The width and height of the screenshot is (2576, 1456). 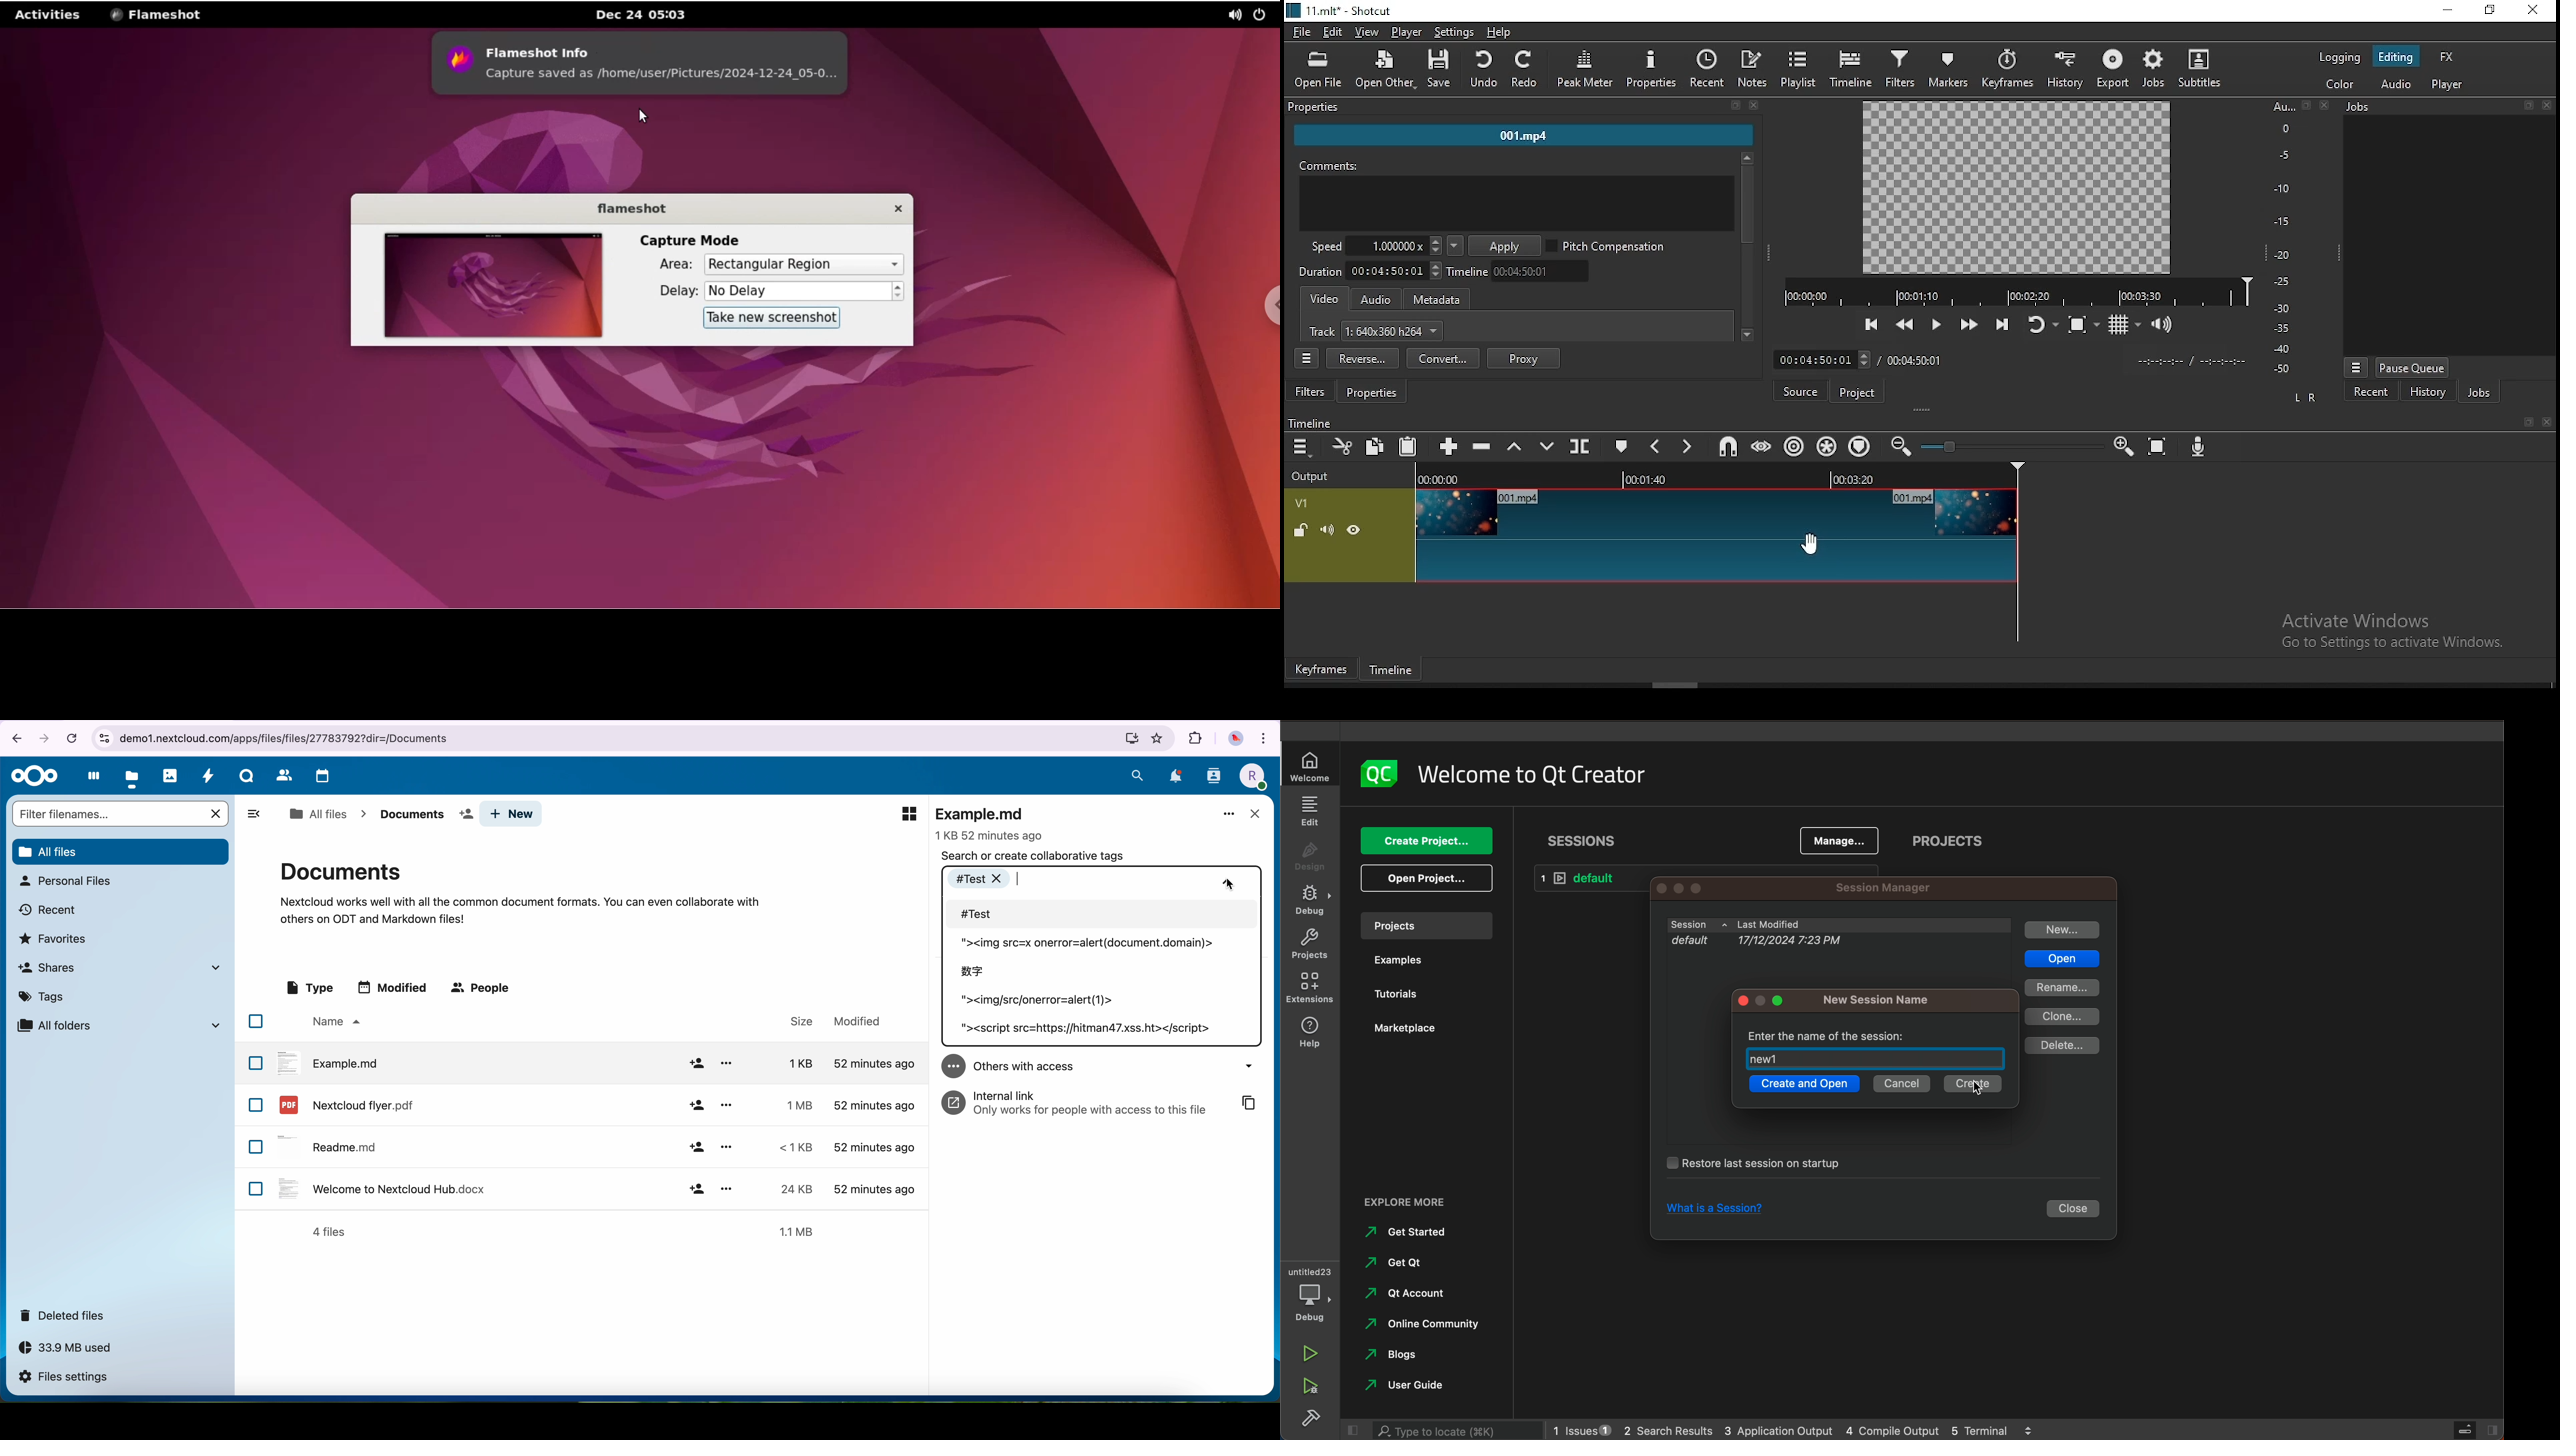 I want to click on preview, so click(x=909, y=814).